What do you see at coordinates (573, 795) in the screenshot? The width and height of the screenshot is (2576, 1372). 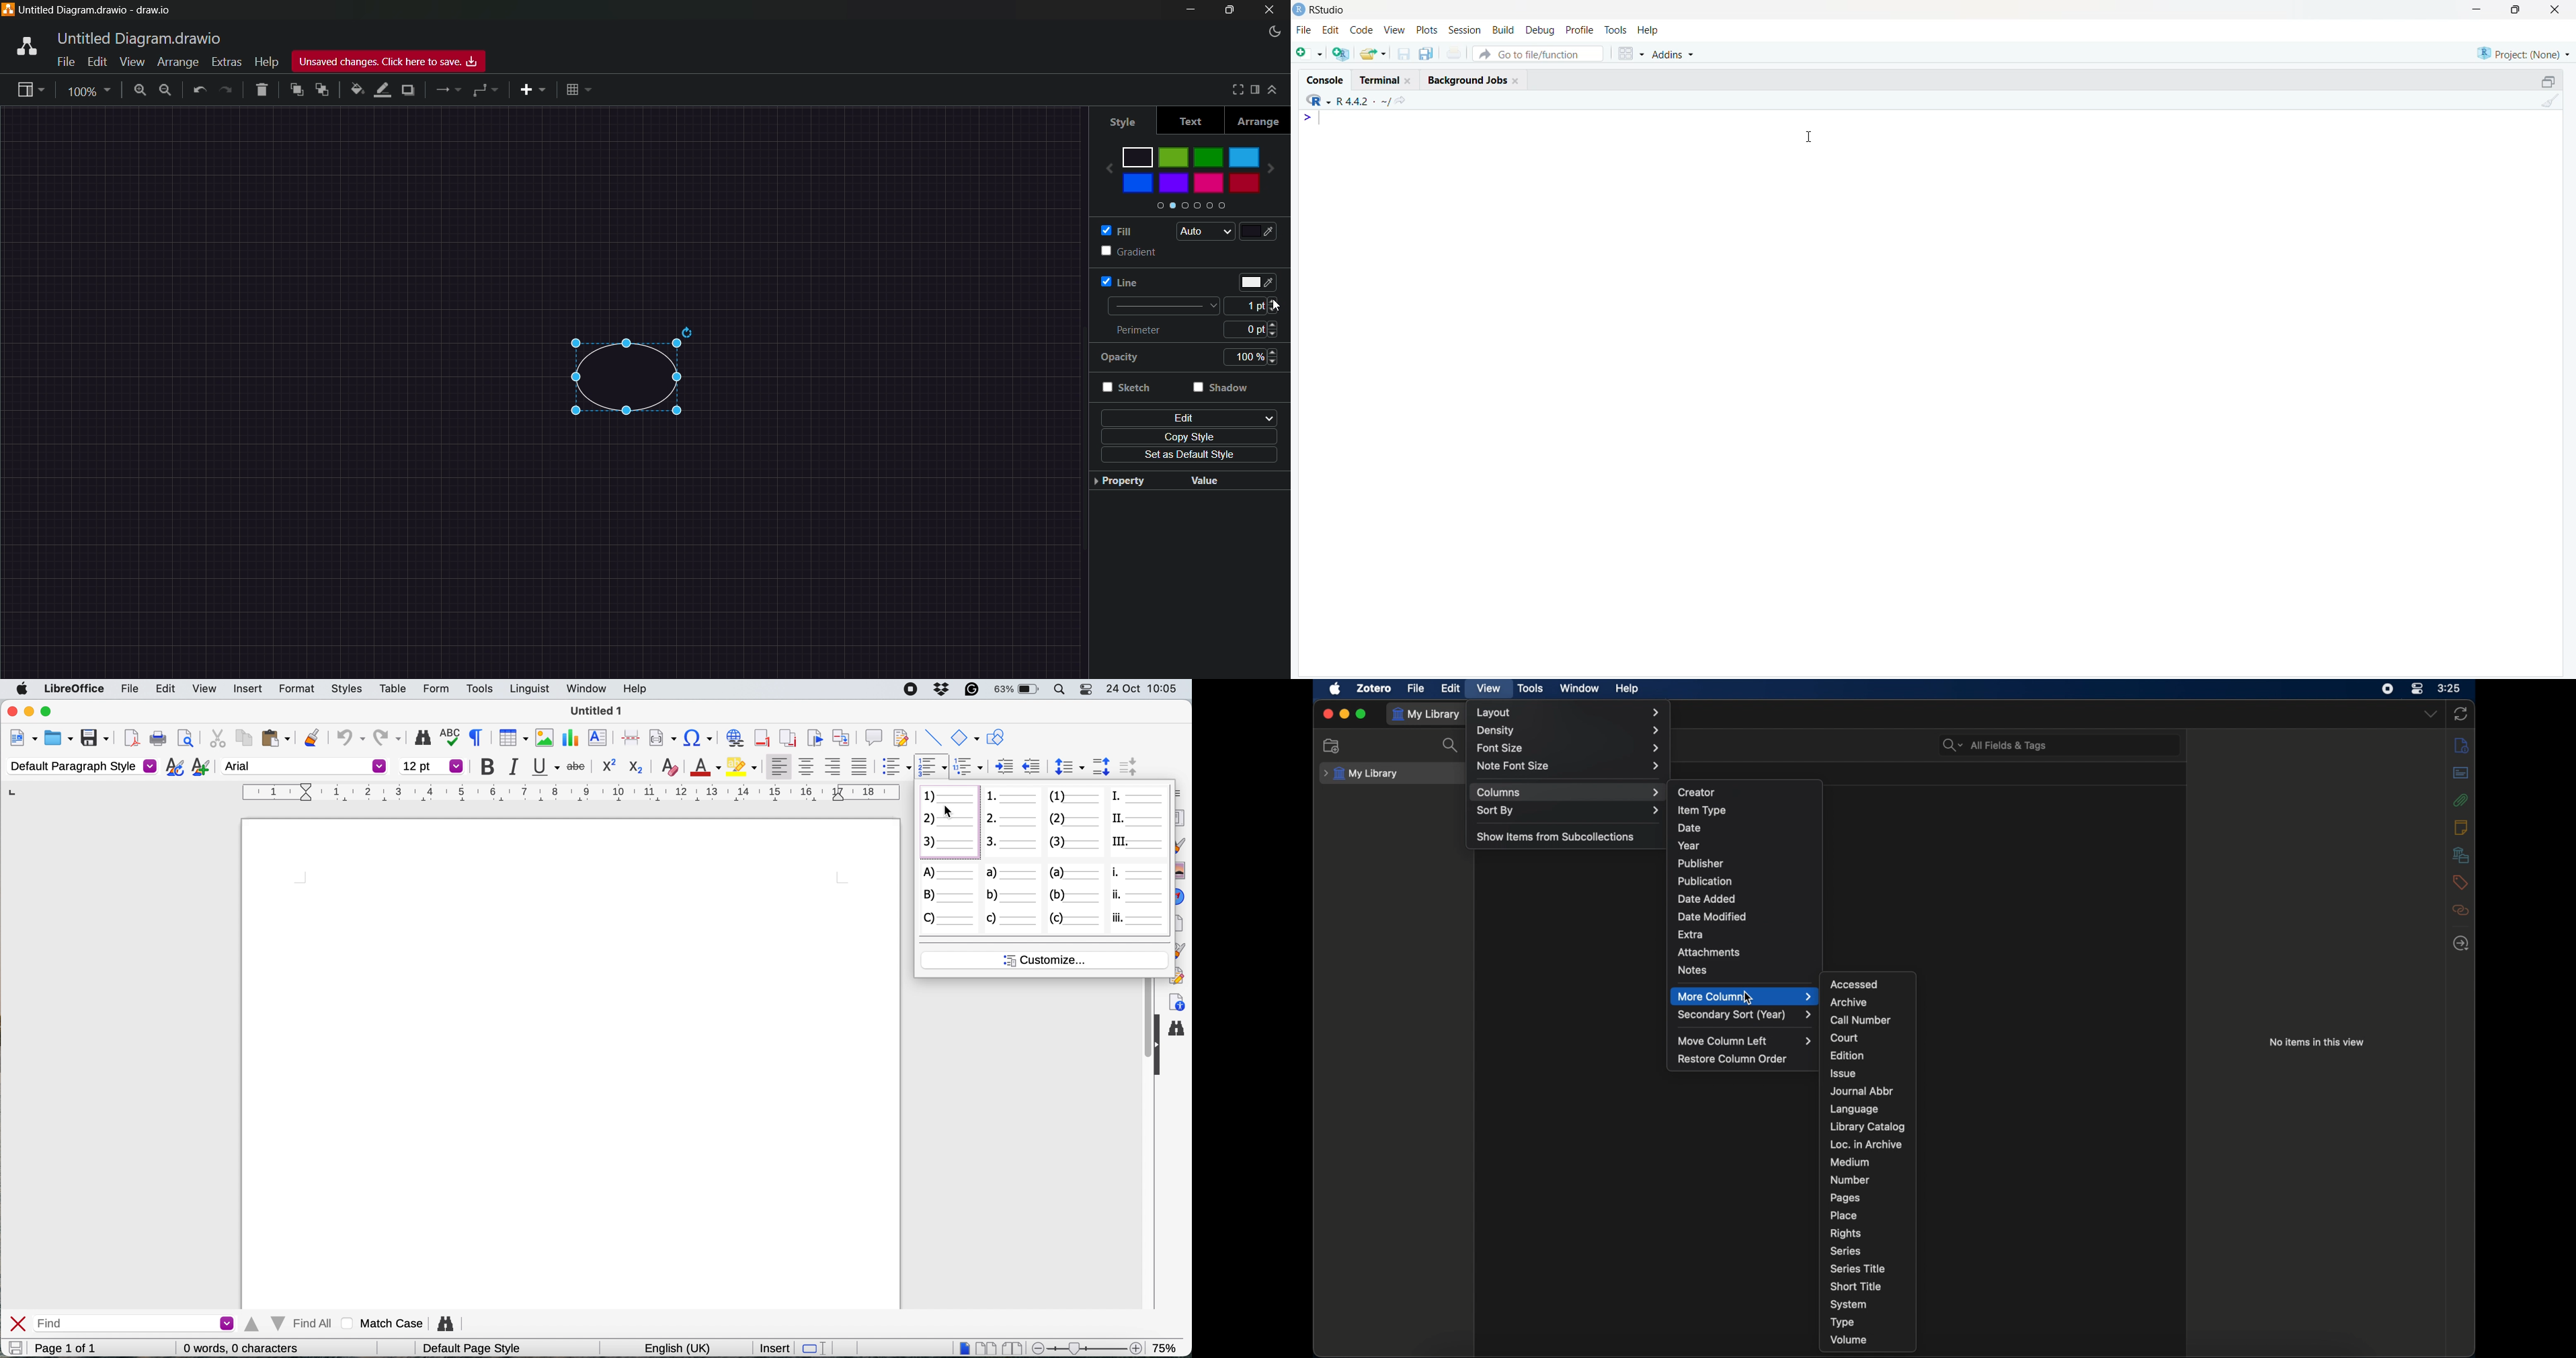 I see `horizontal scale` at bounding box center [573, 795].